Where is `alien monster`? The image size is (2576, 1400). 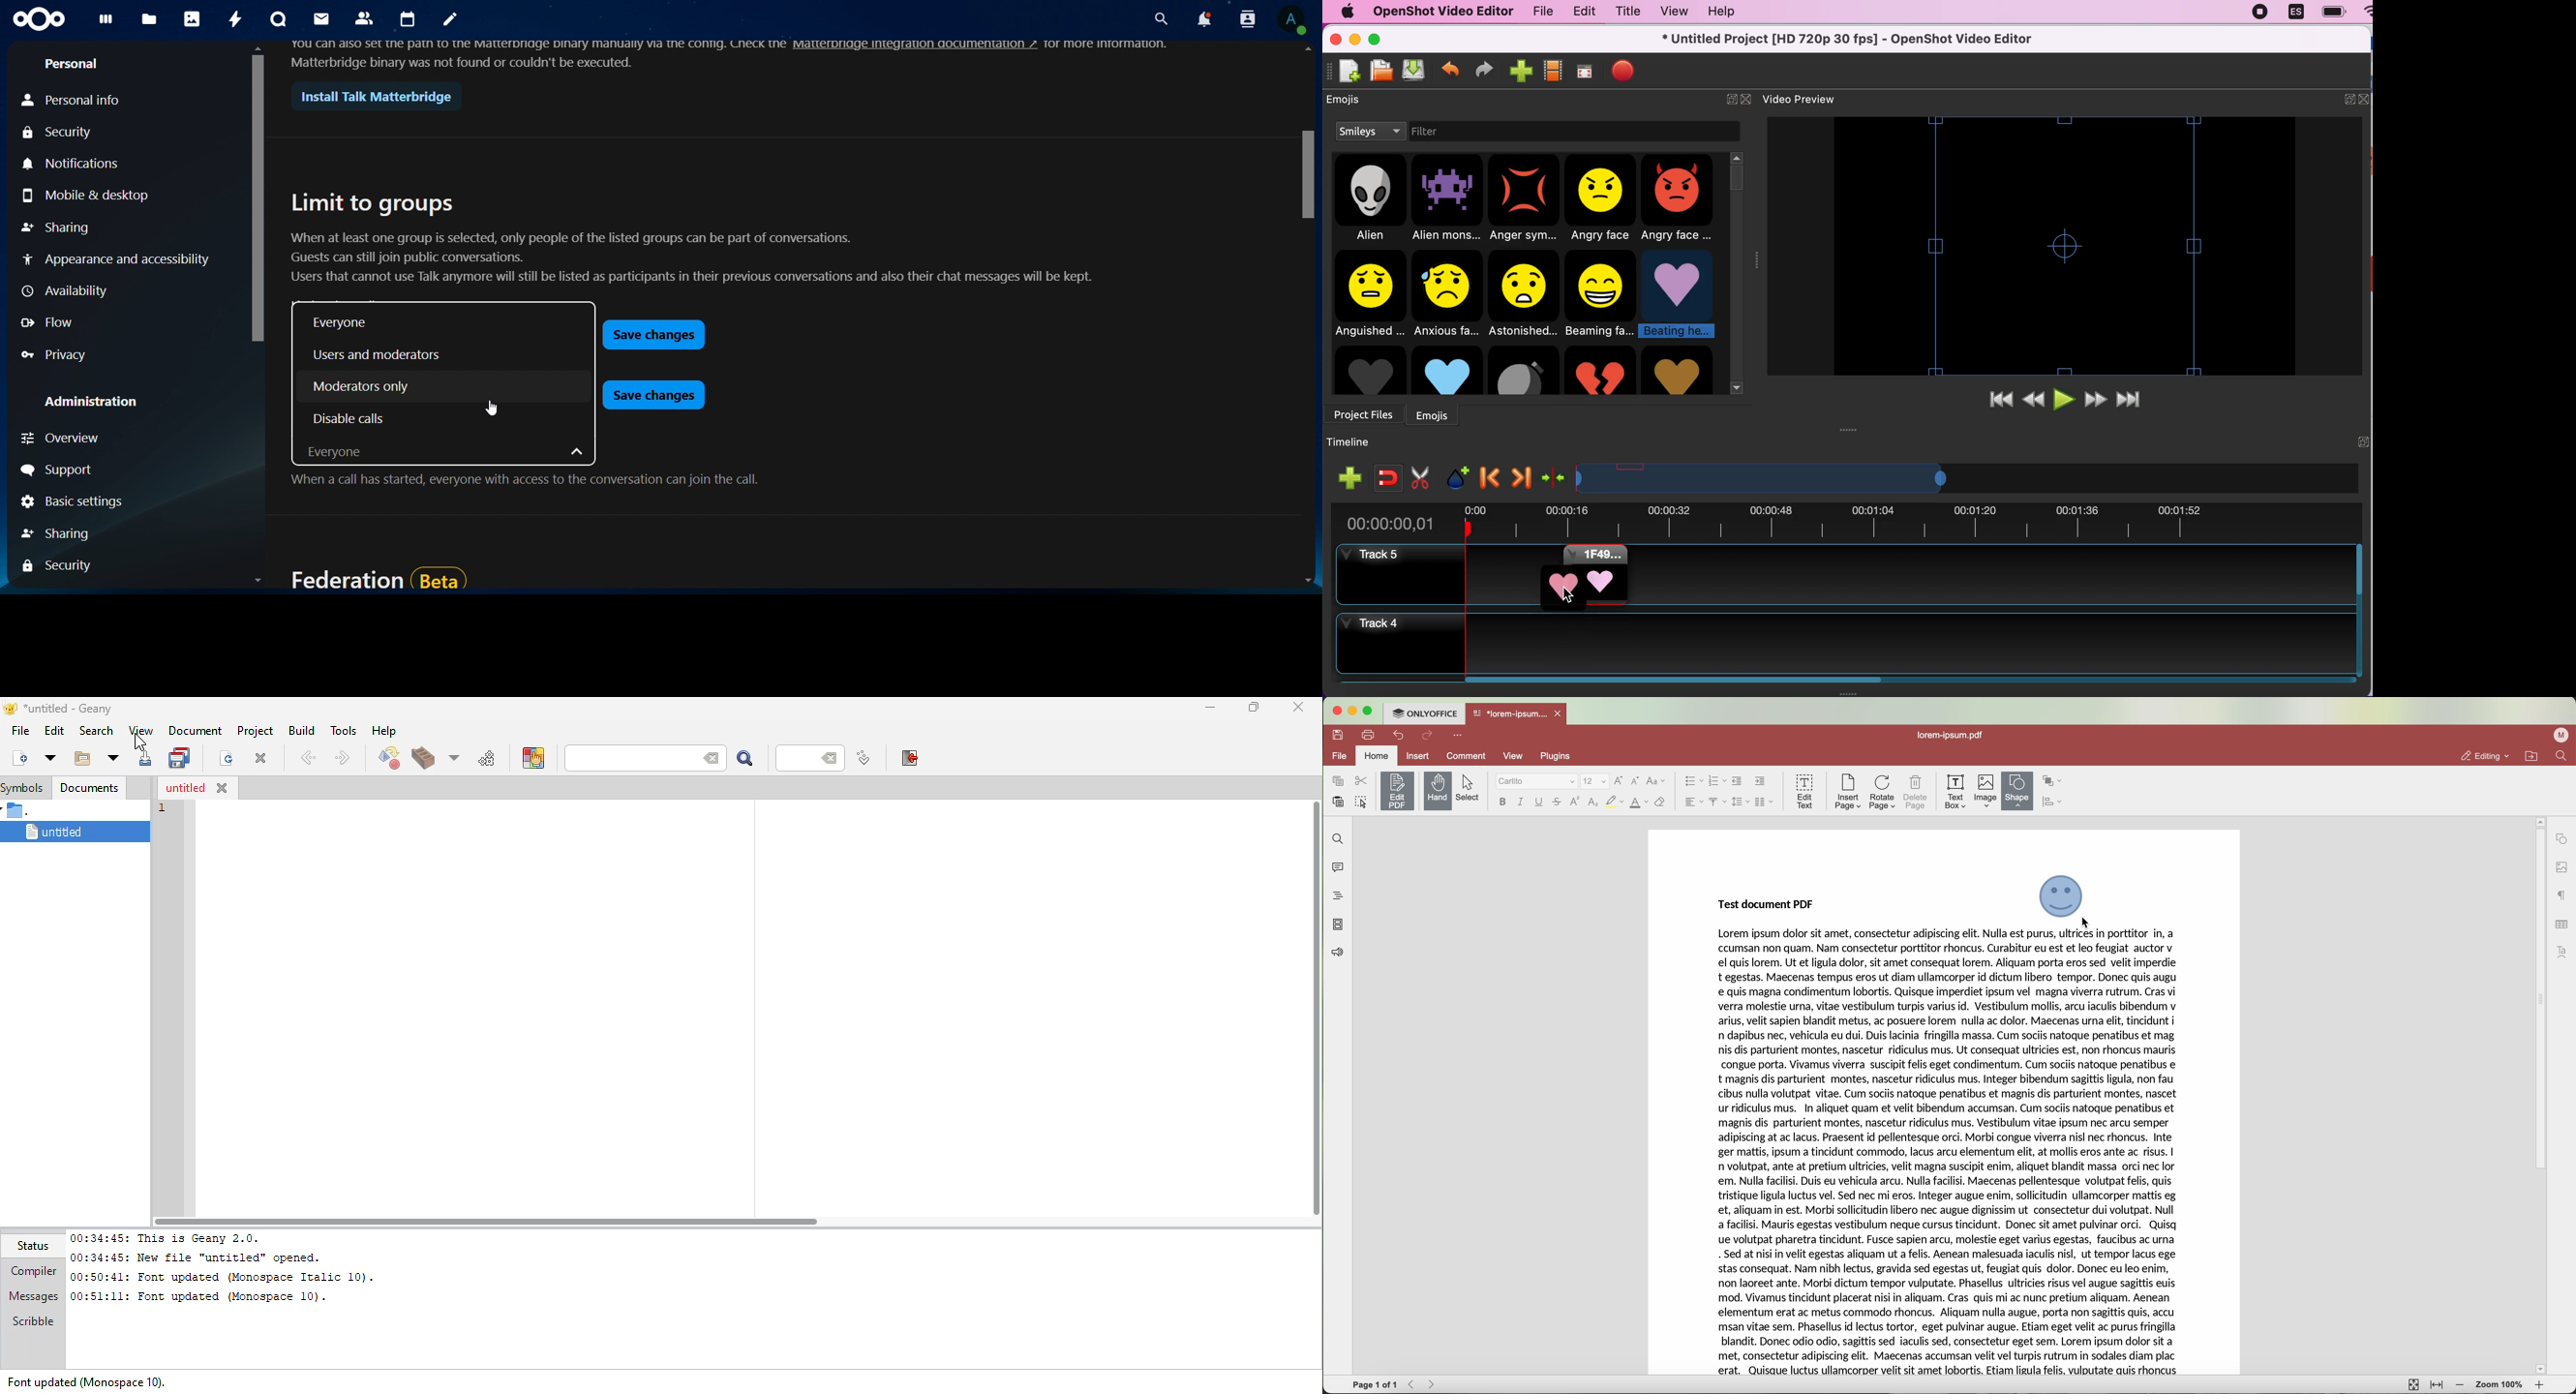
alien monster is located at coordinates (1448, 200).